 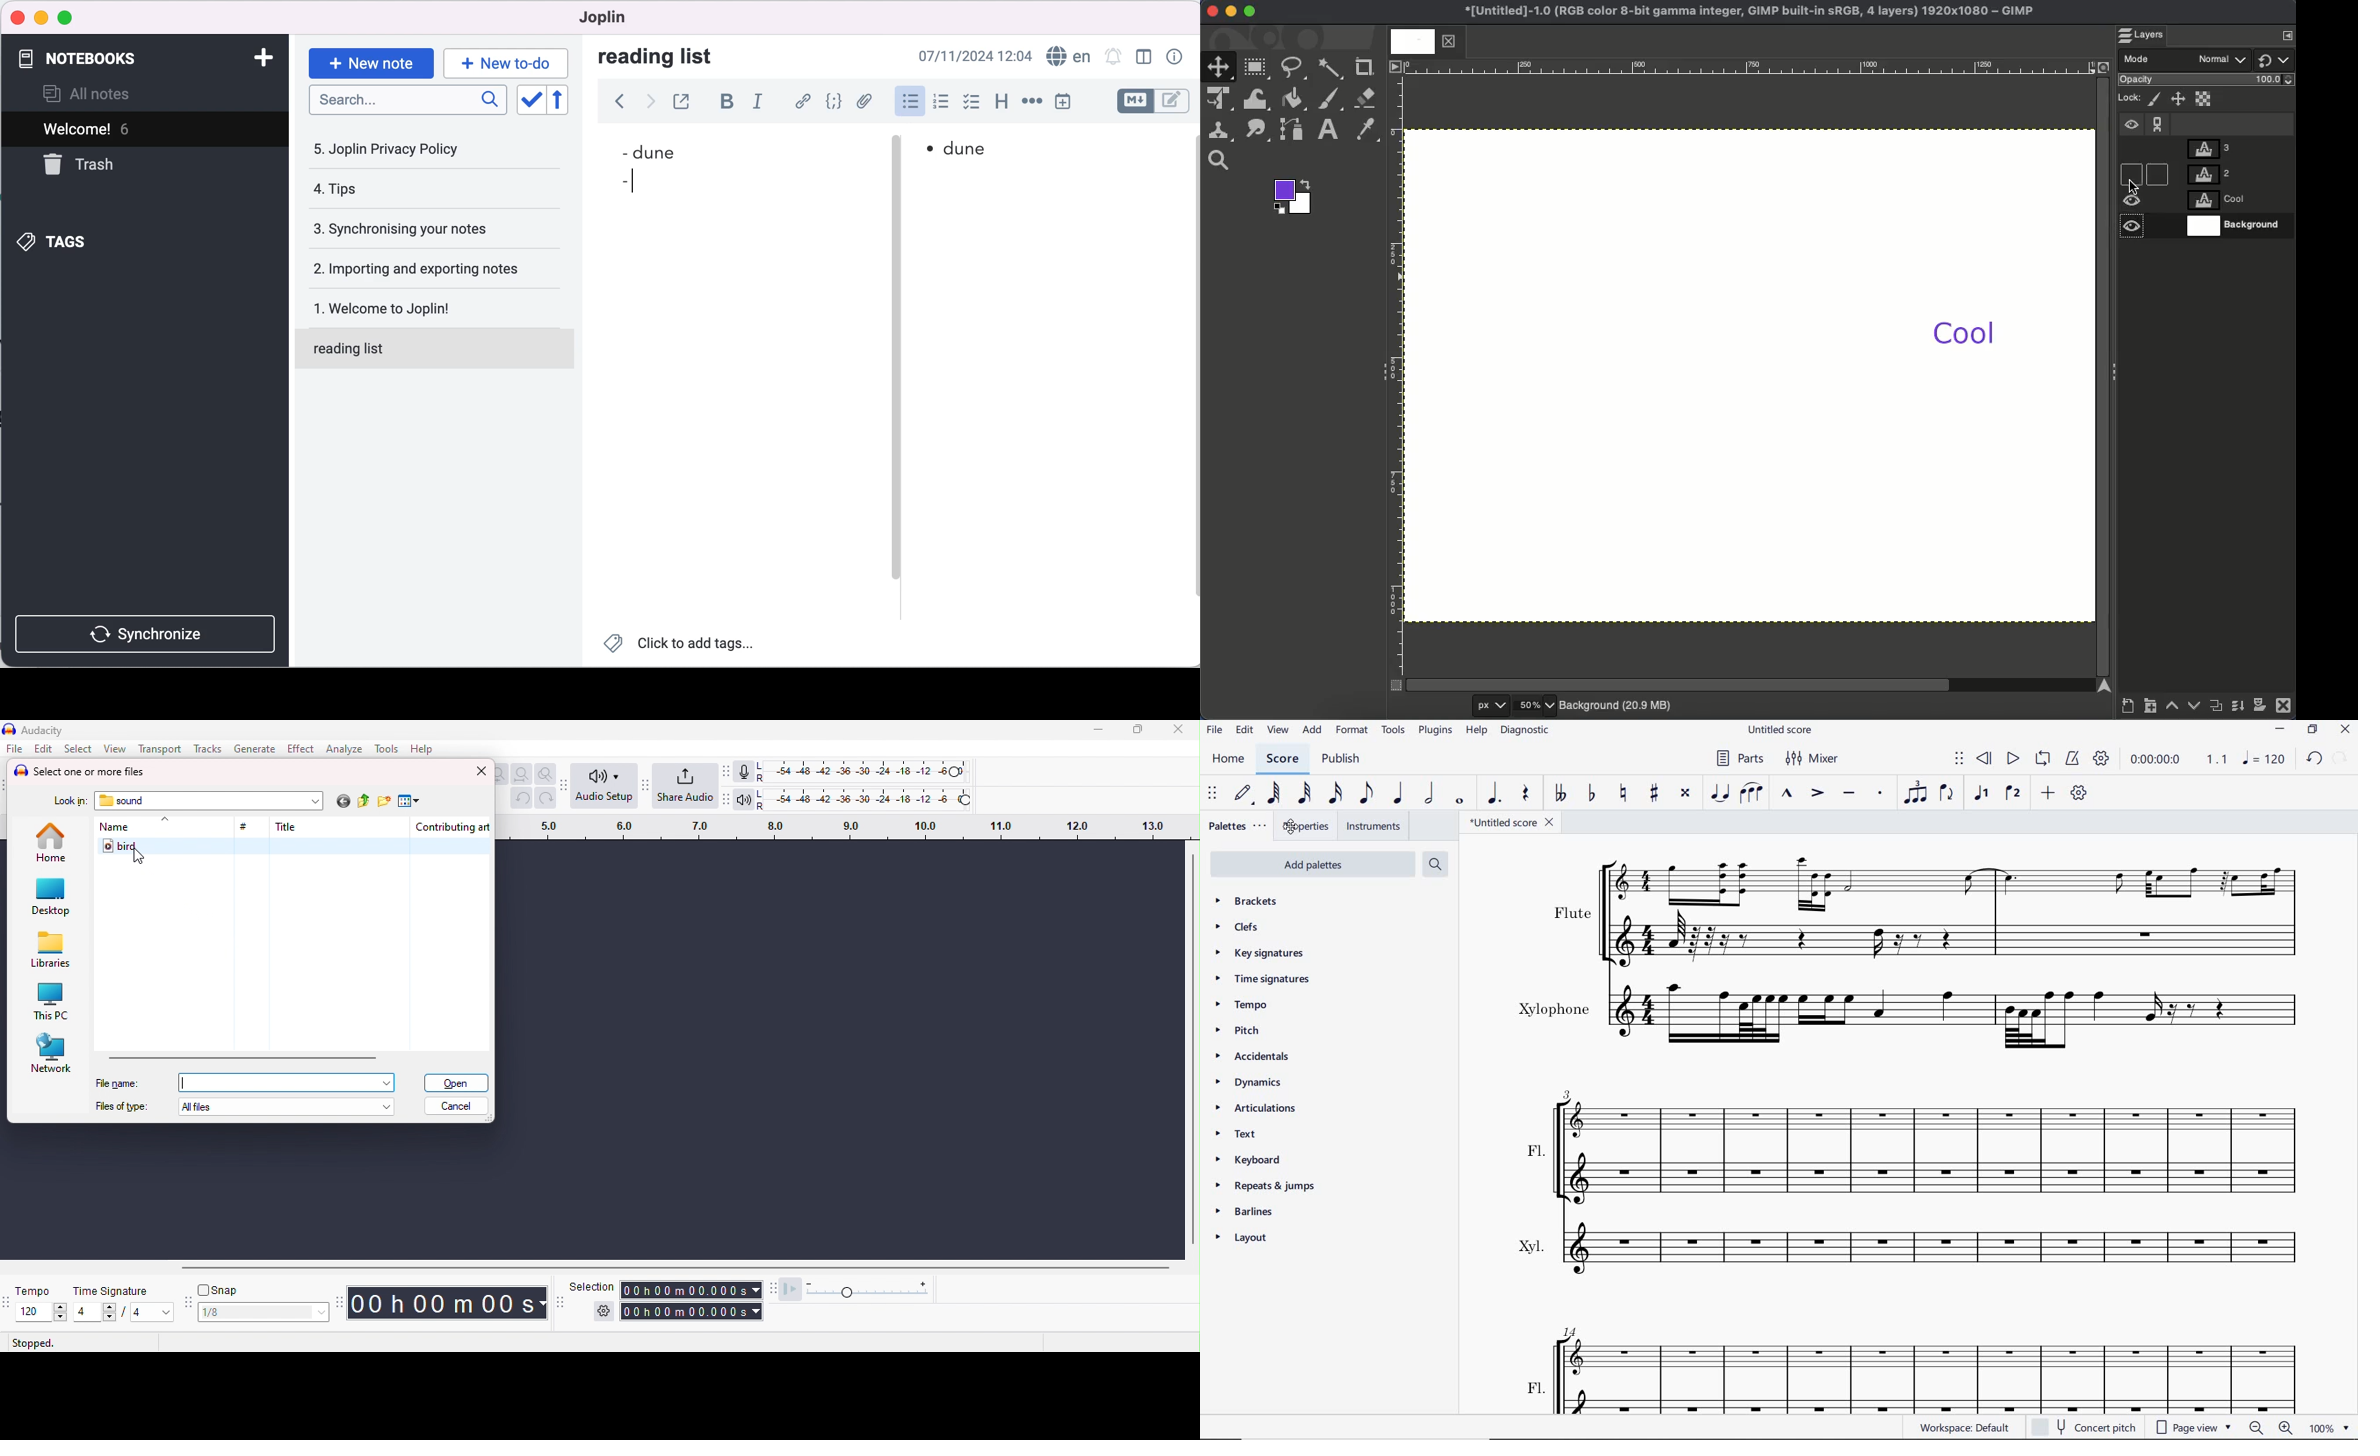 What do you see at coordinates (1492, 794) in the screenshot?
I see `AUGMENTATION DOT` at bounding box center [1492, 794].